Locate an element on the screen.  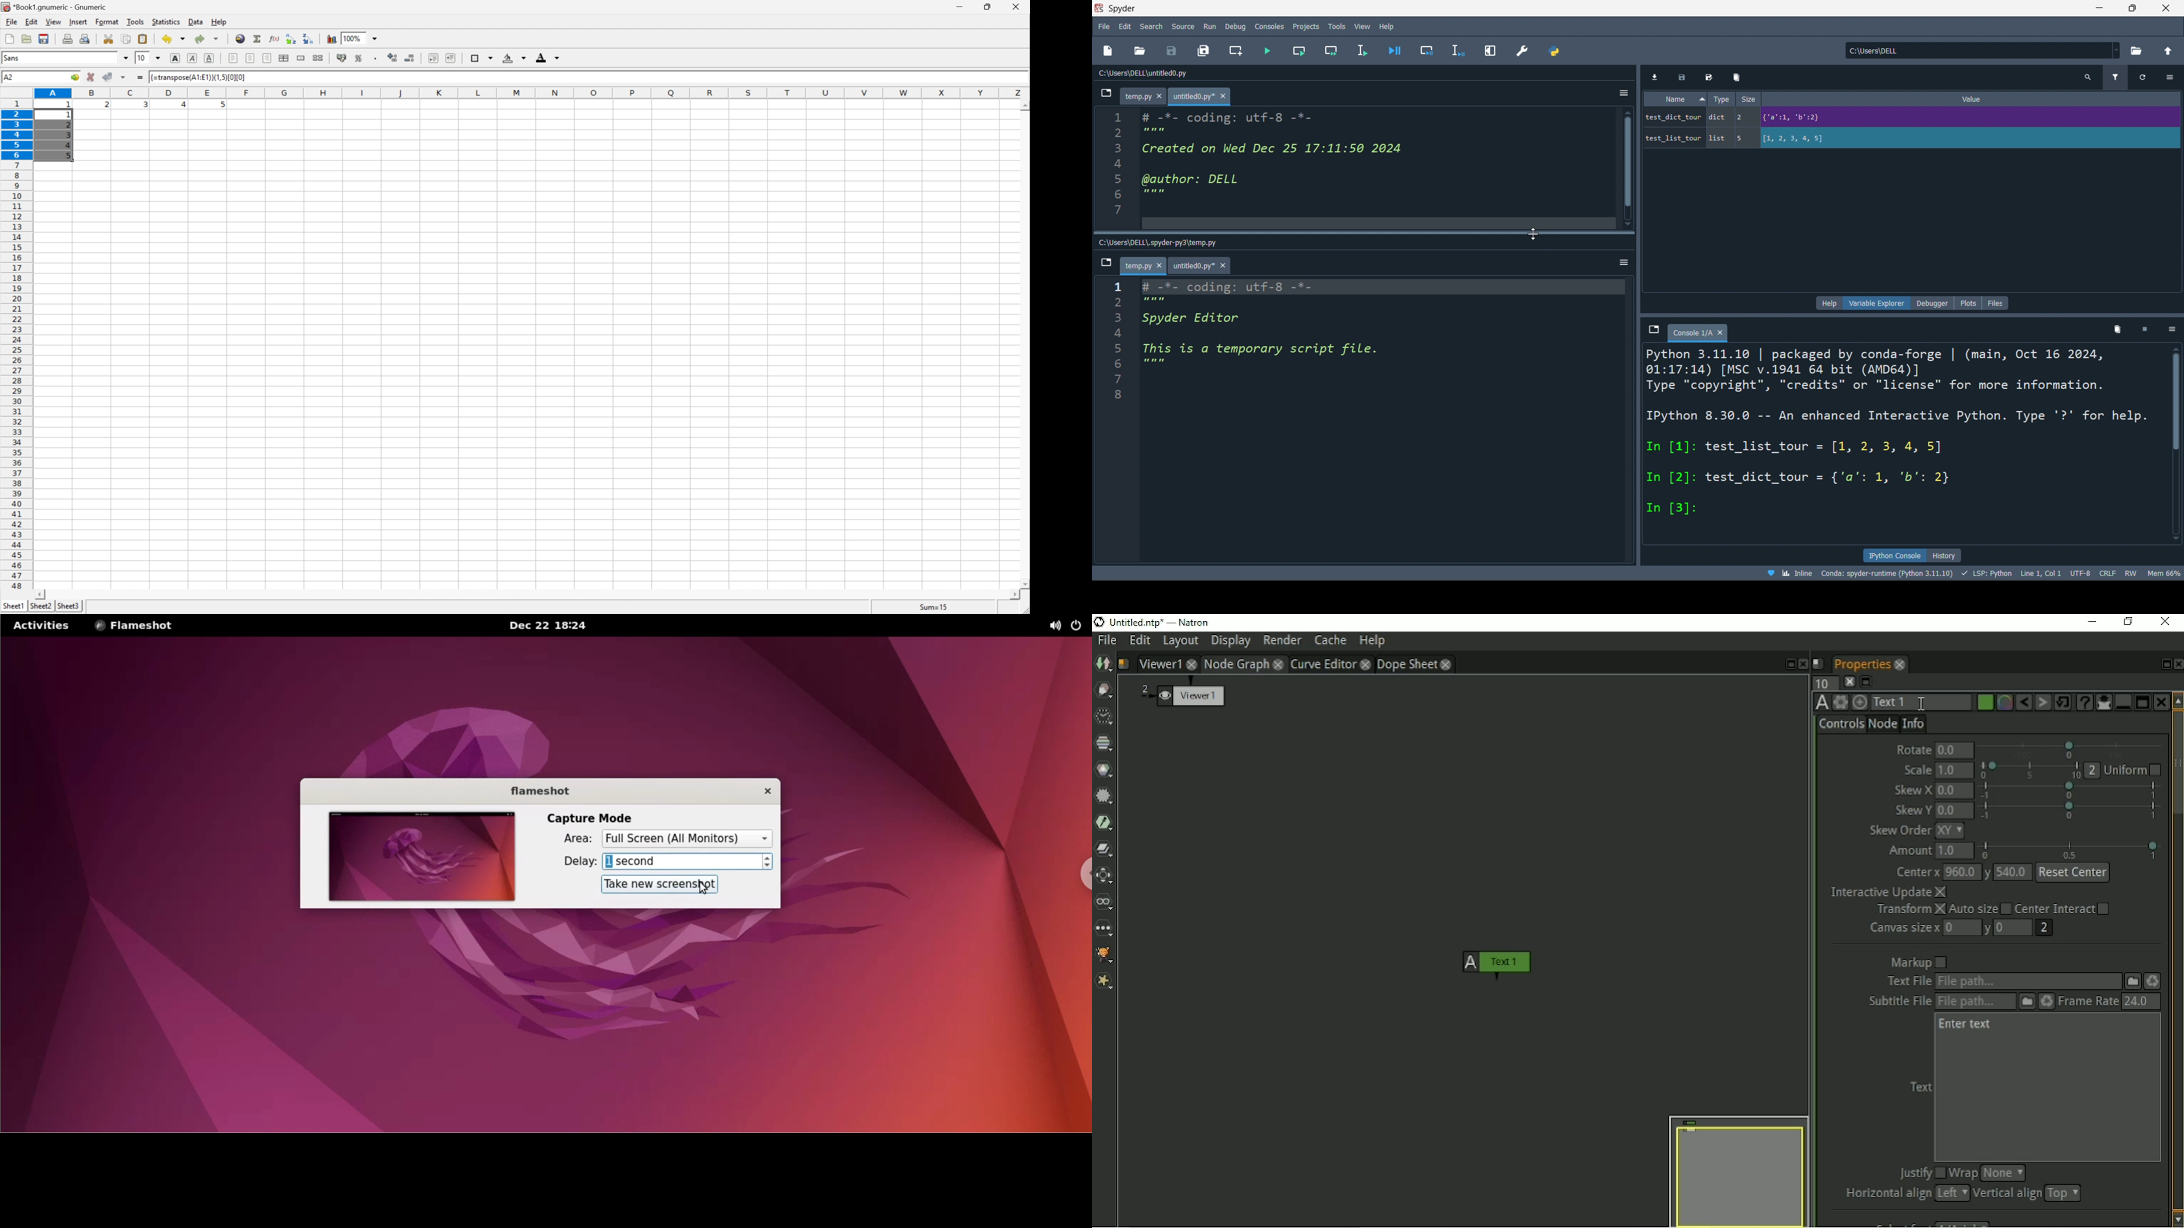
Channel is located at coordinates (1105, 744).